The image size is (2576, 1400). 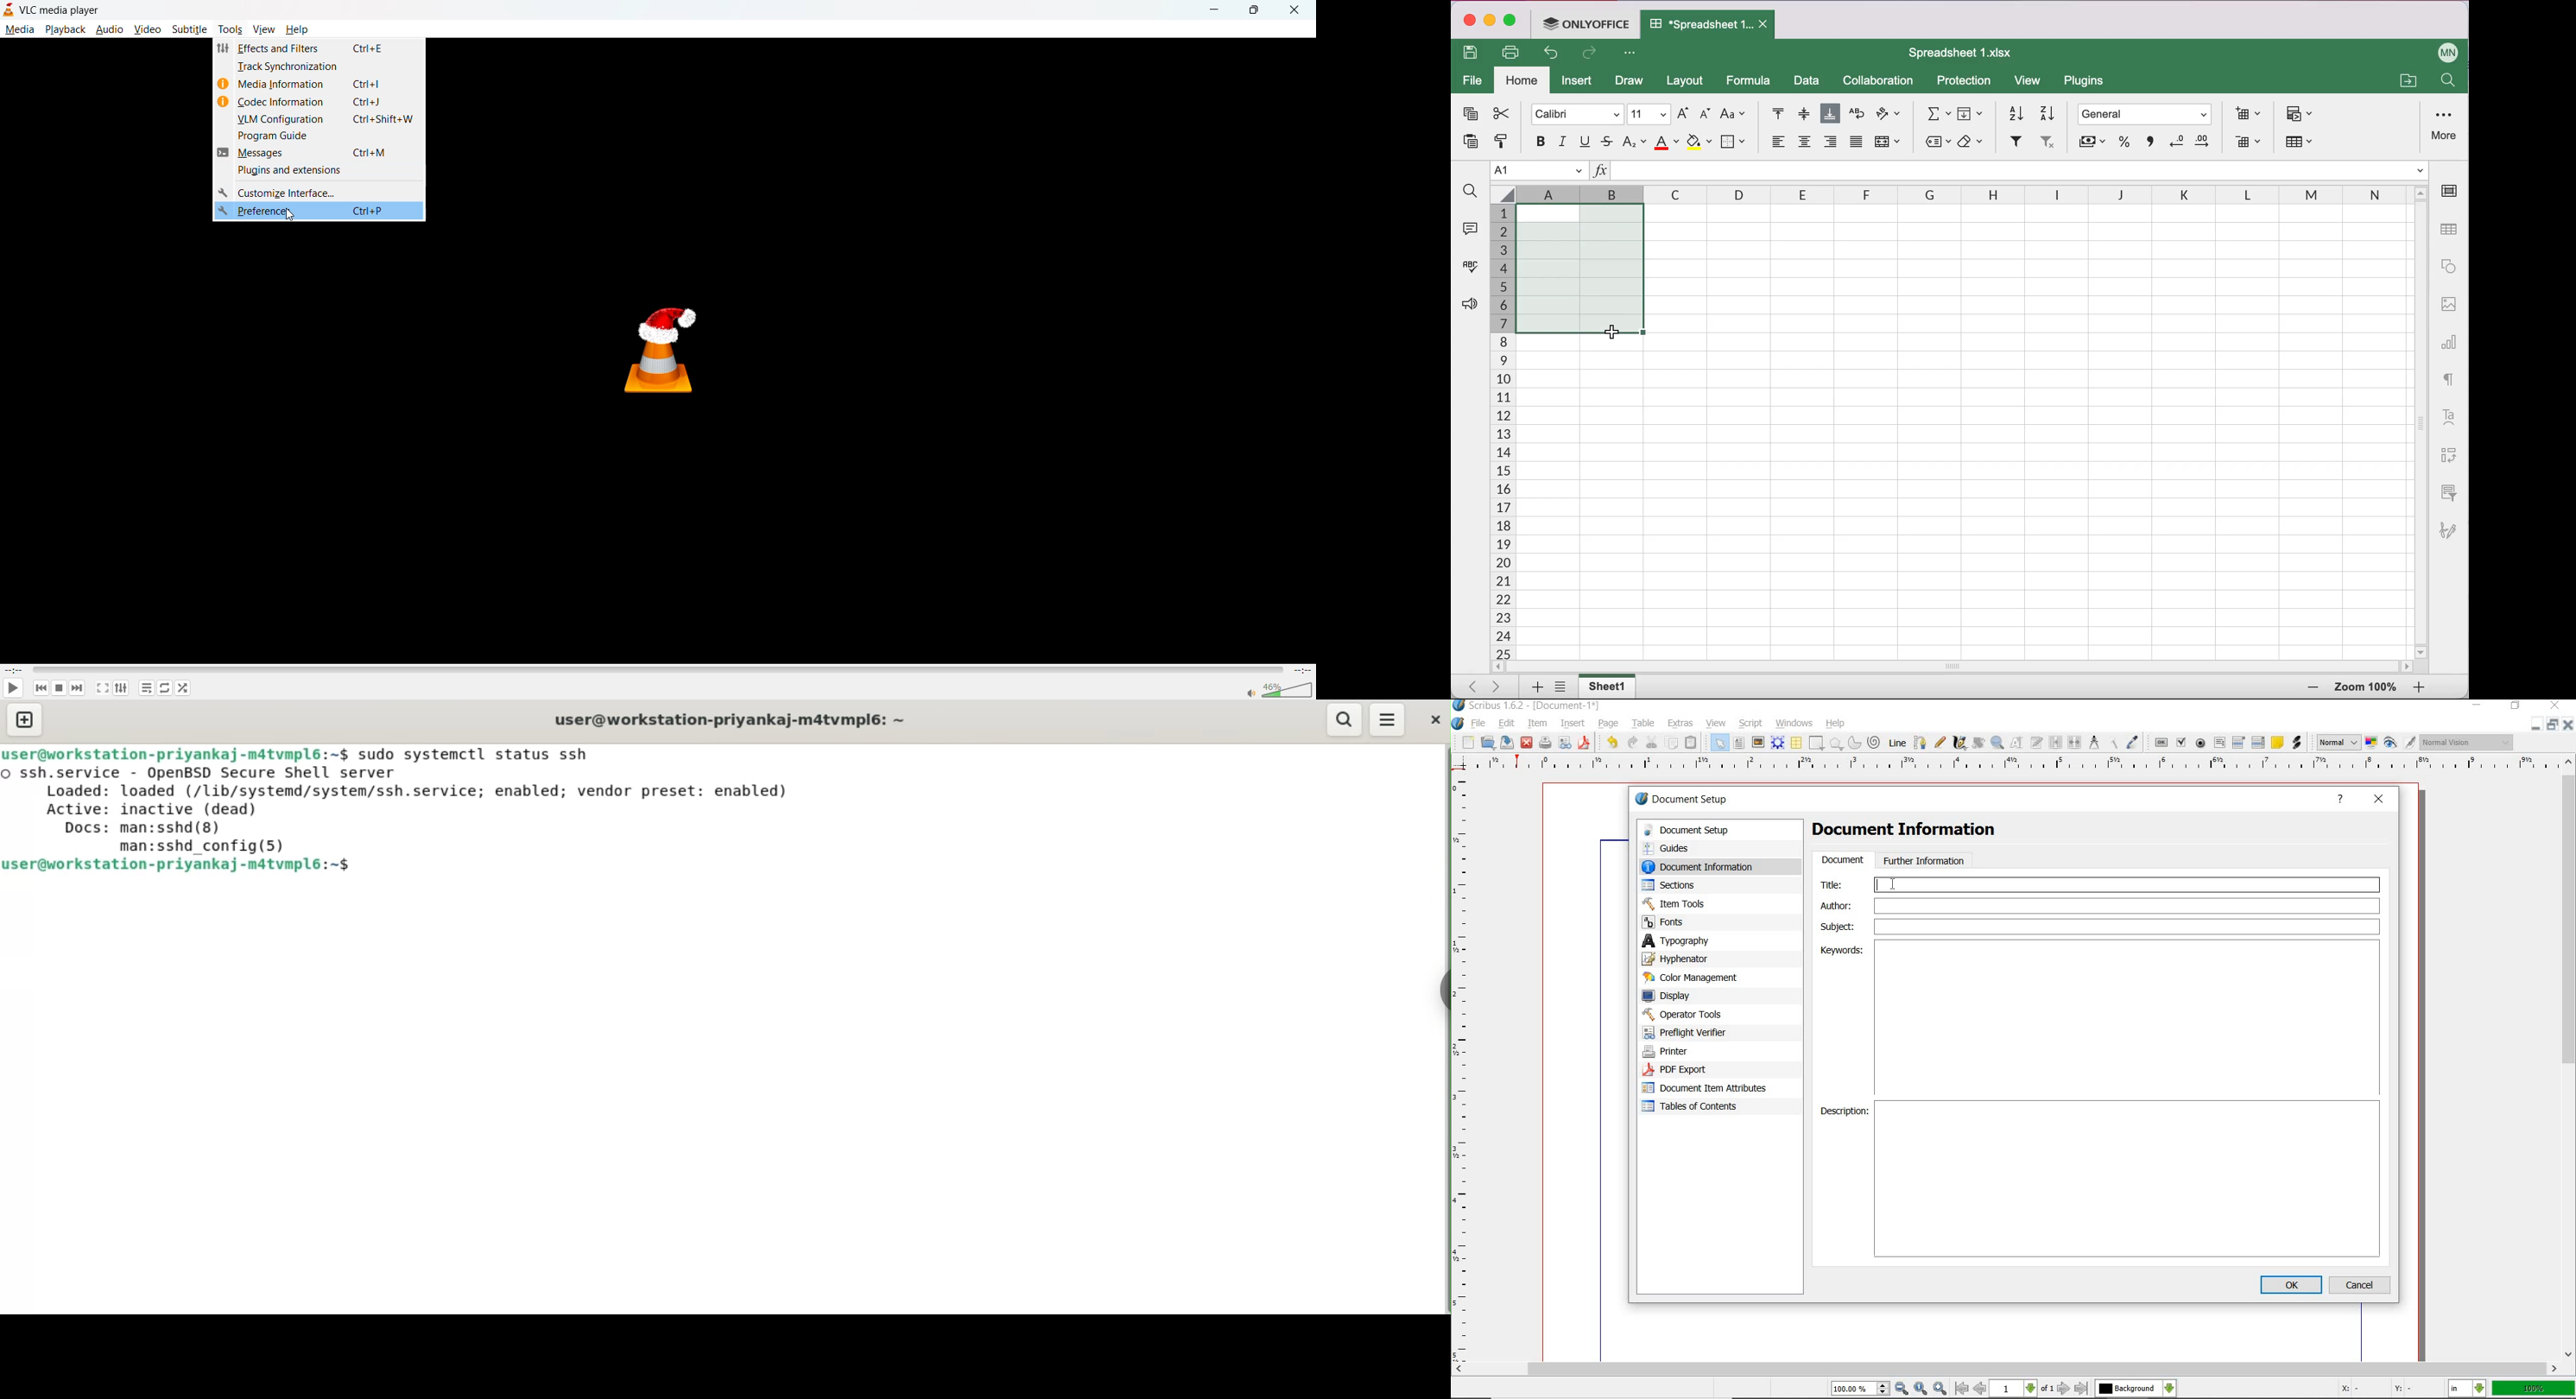 What do you see at coordinates (1388, 720) in the screenshot?
I see `More options` at bounding box center [1388, 720].